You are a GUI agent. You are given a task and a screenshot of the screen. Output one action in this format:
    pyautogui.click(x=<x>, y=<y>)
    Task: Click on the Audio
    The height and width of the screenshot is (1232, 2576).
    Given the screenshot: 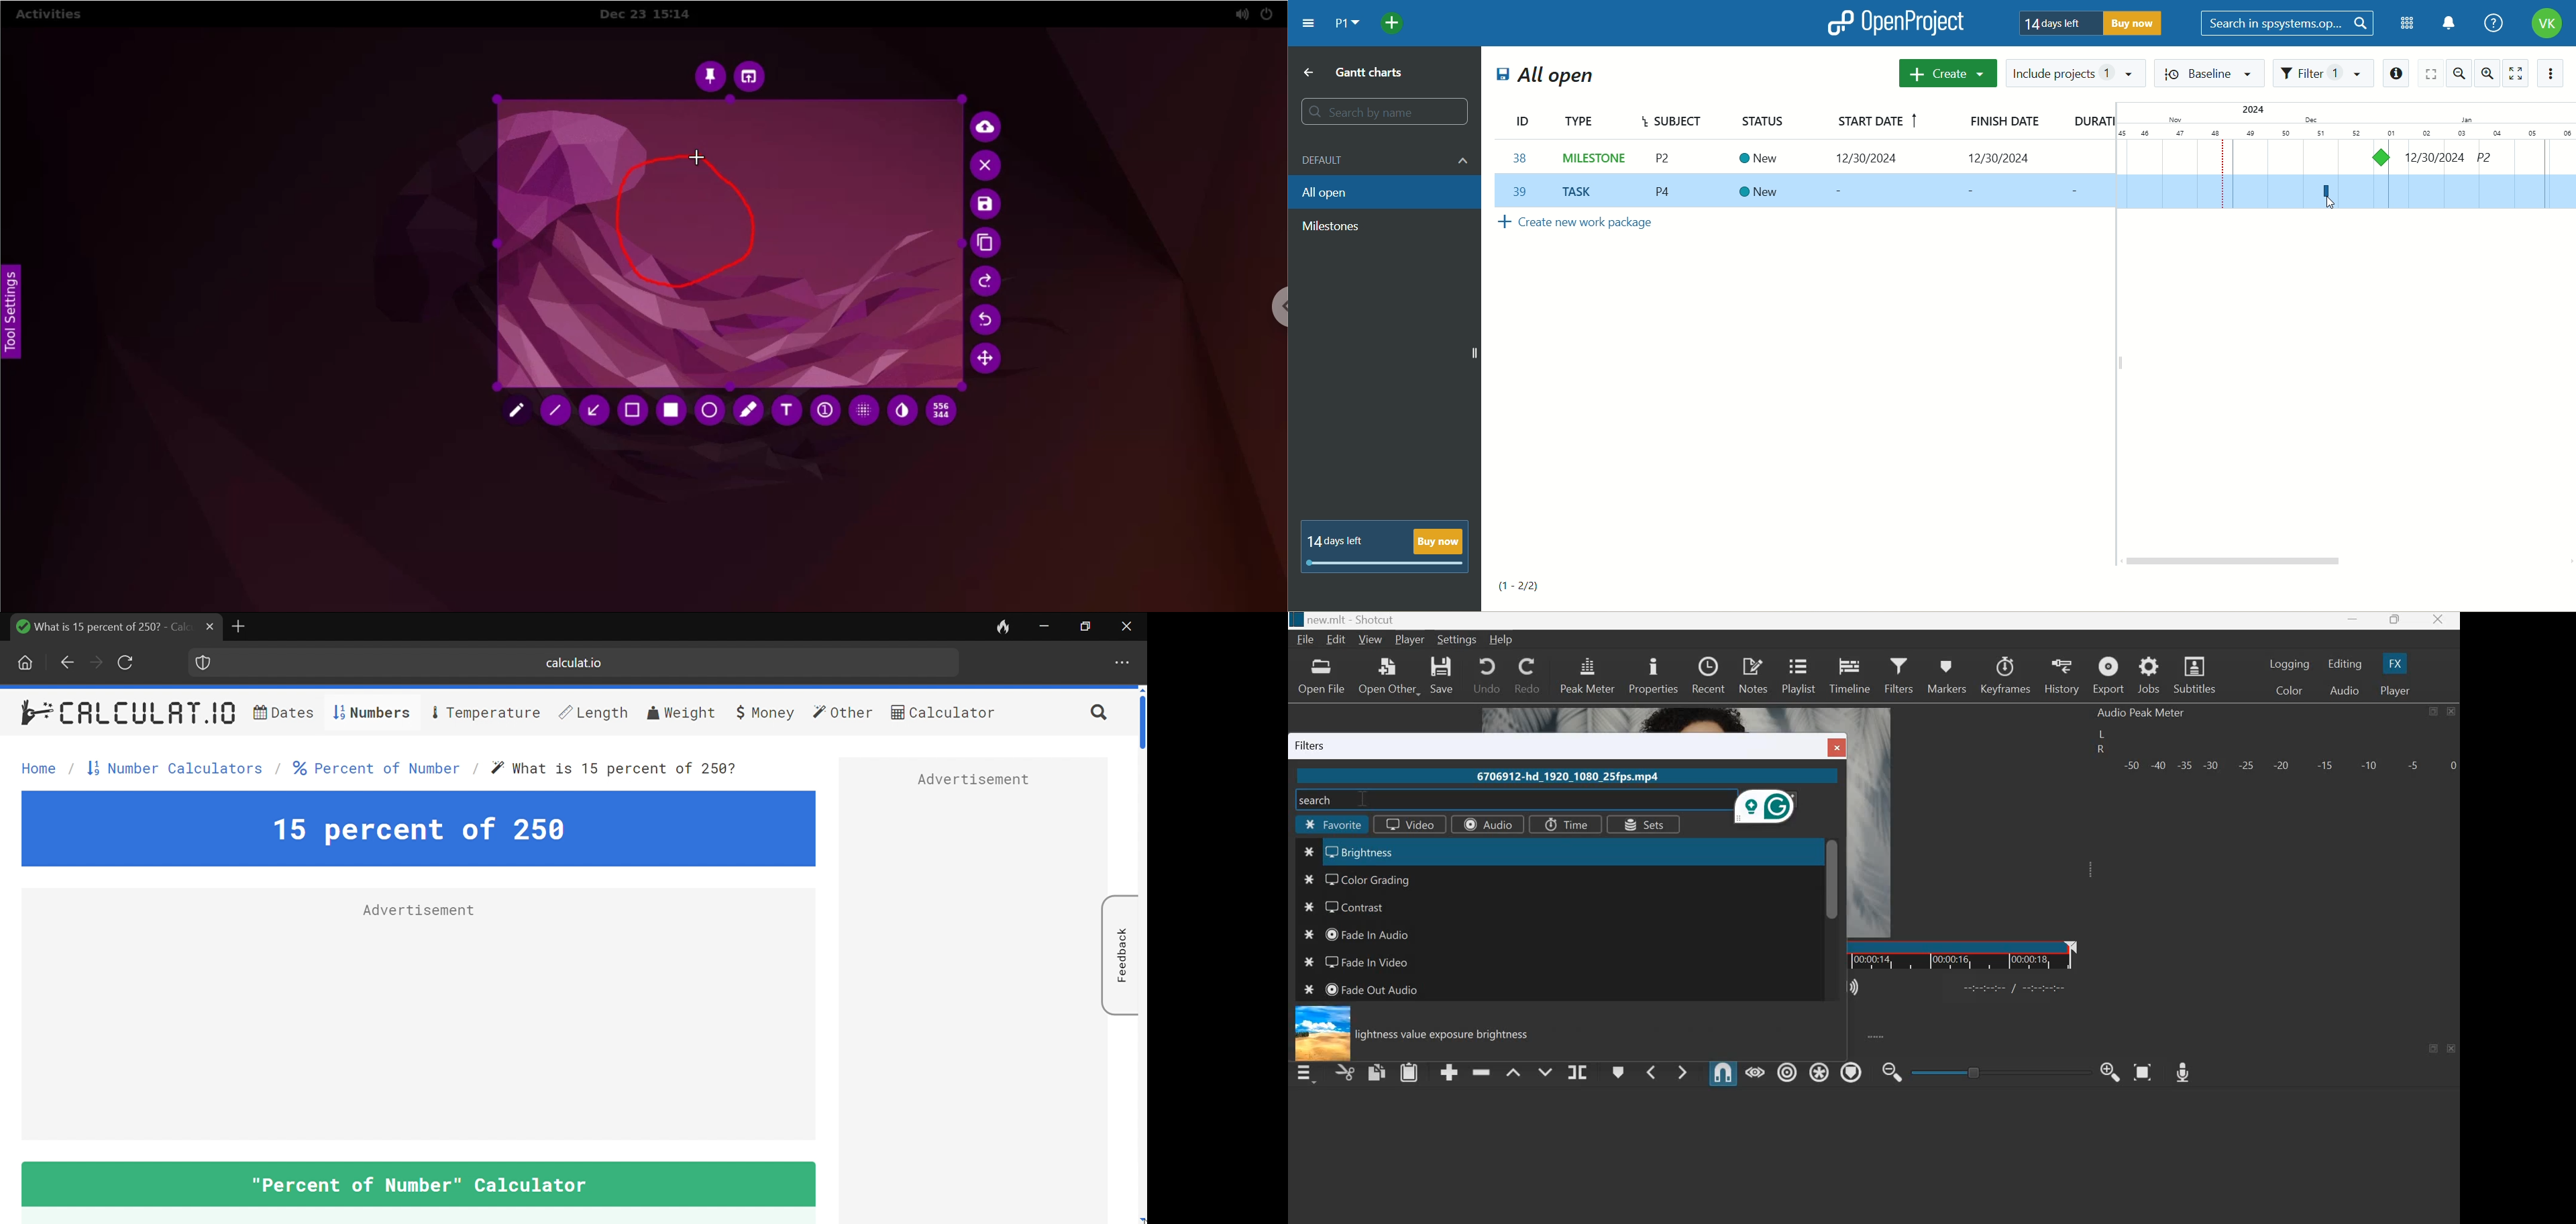 What is the action you would take?
    pyautogui.click(x=2345, y=691)
    